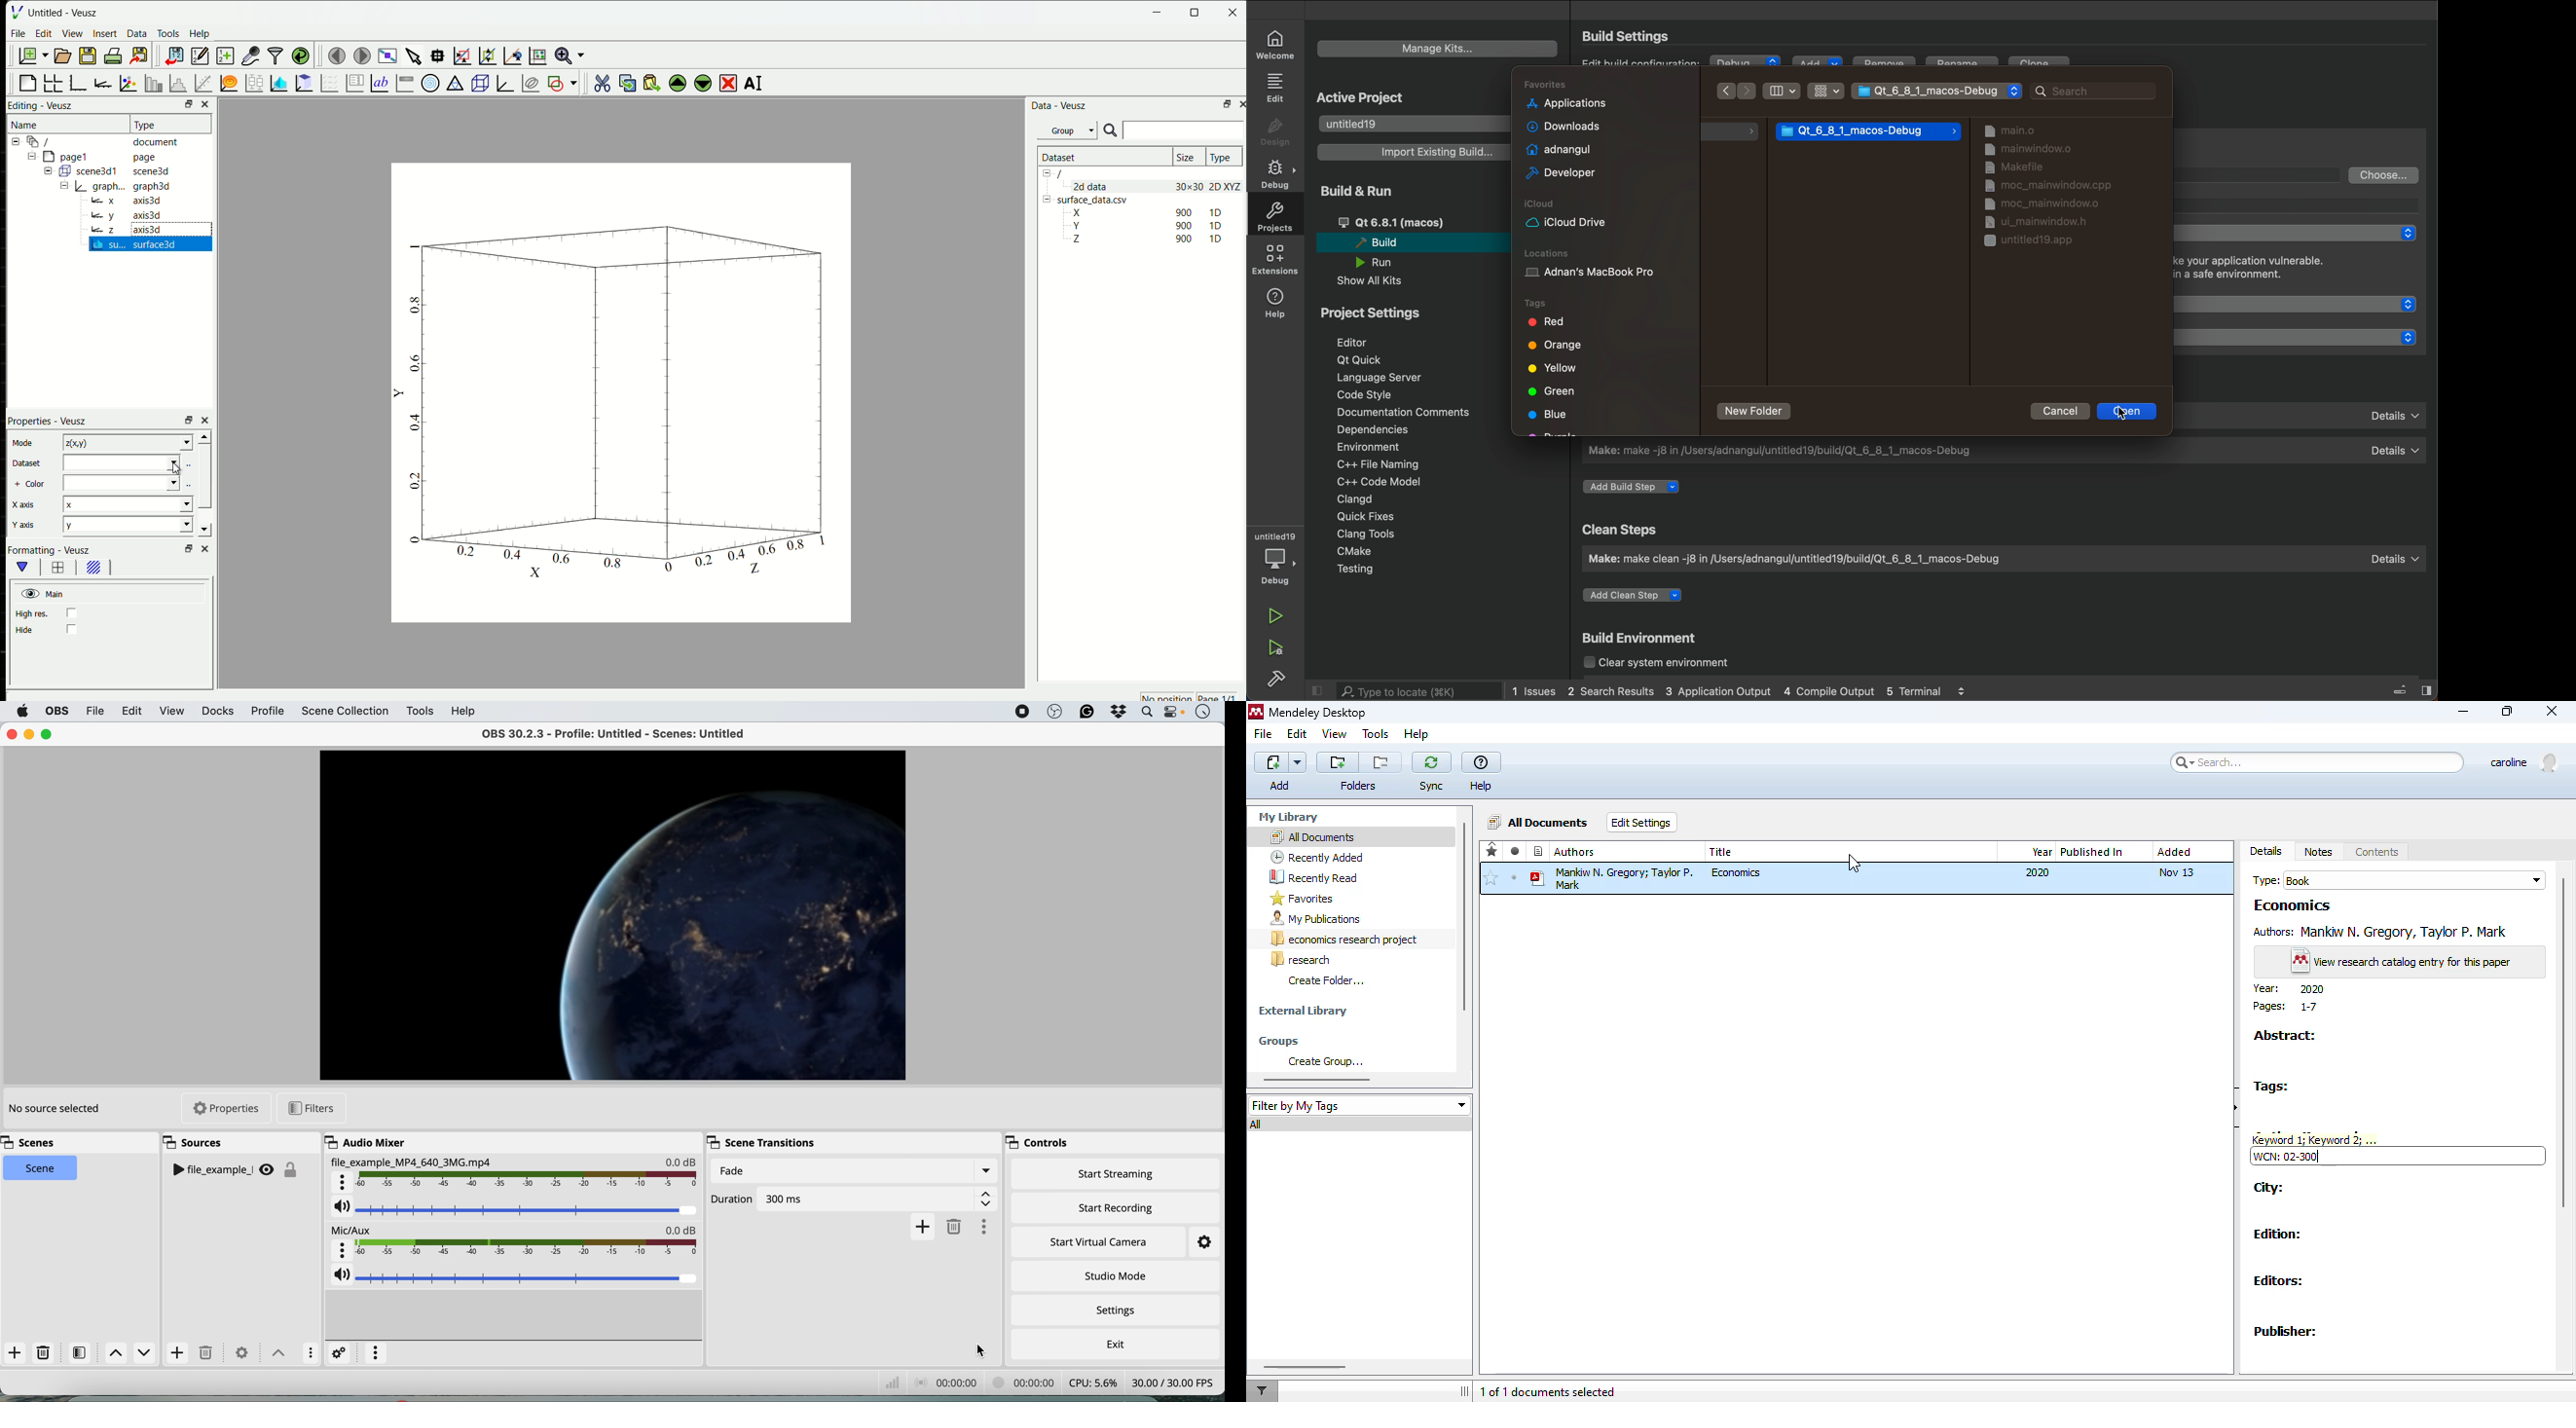 This screenshot has width=2576, height=1428. I want to click on debug, so click(1278, 567).